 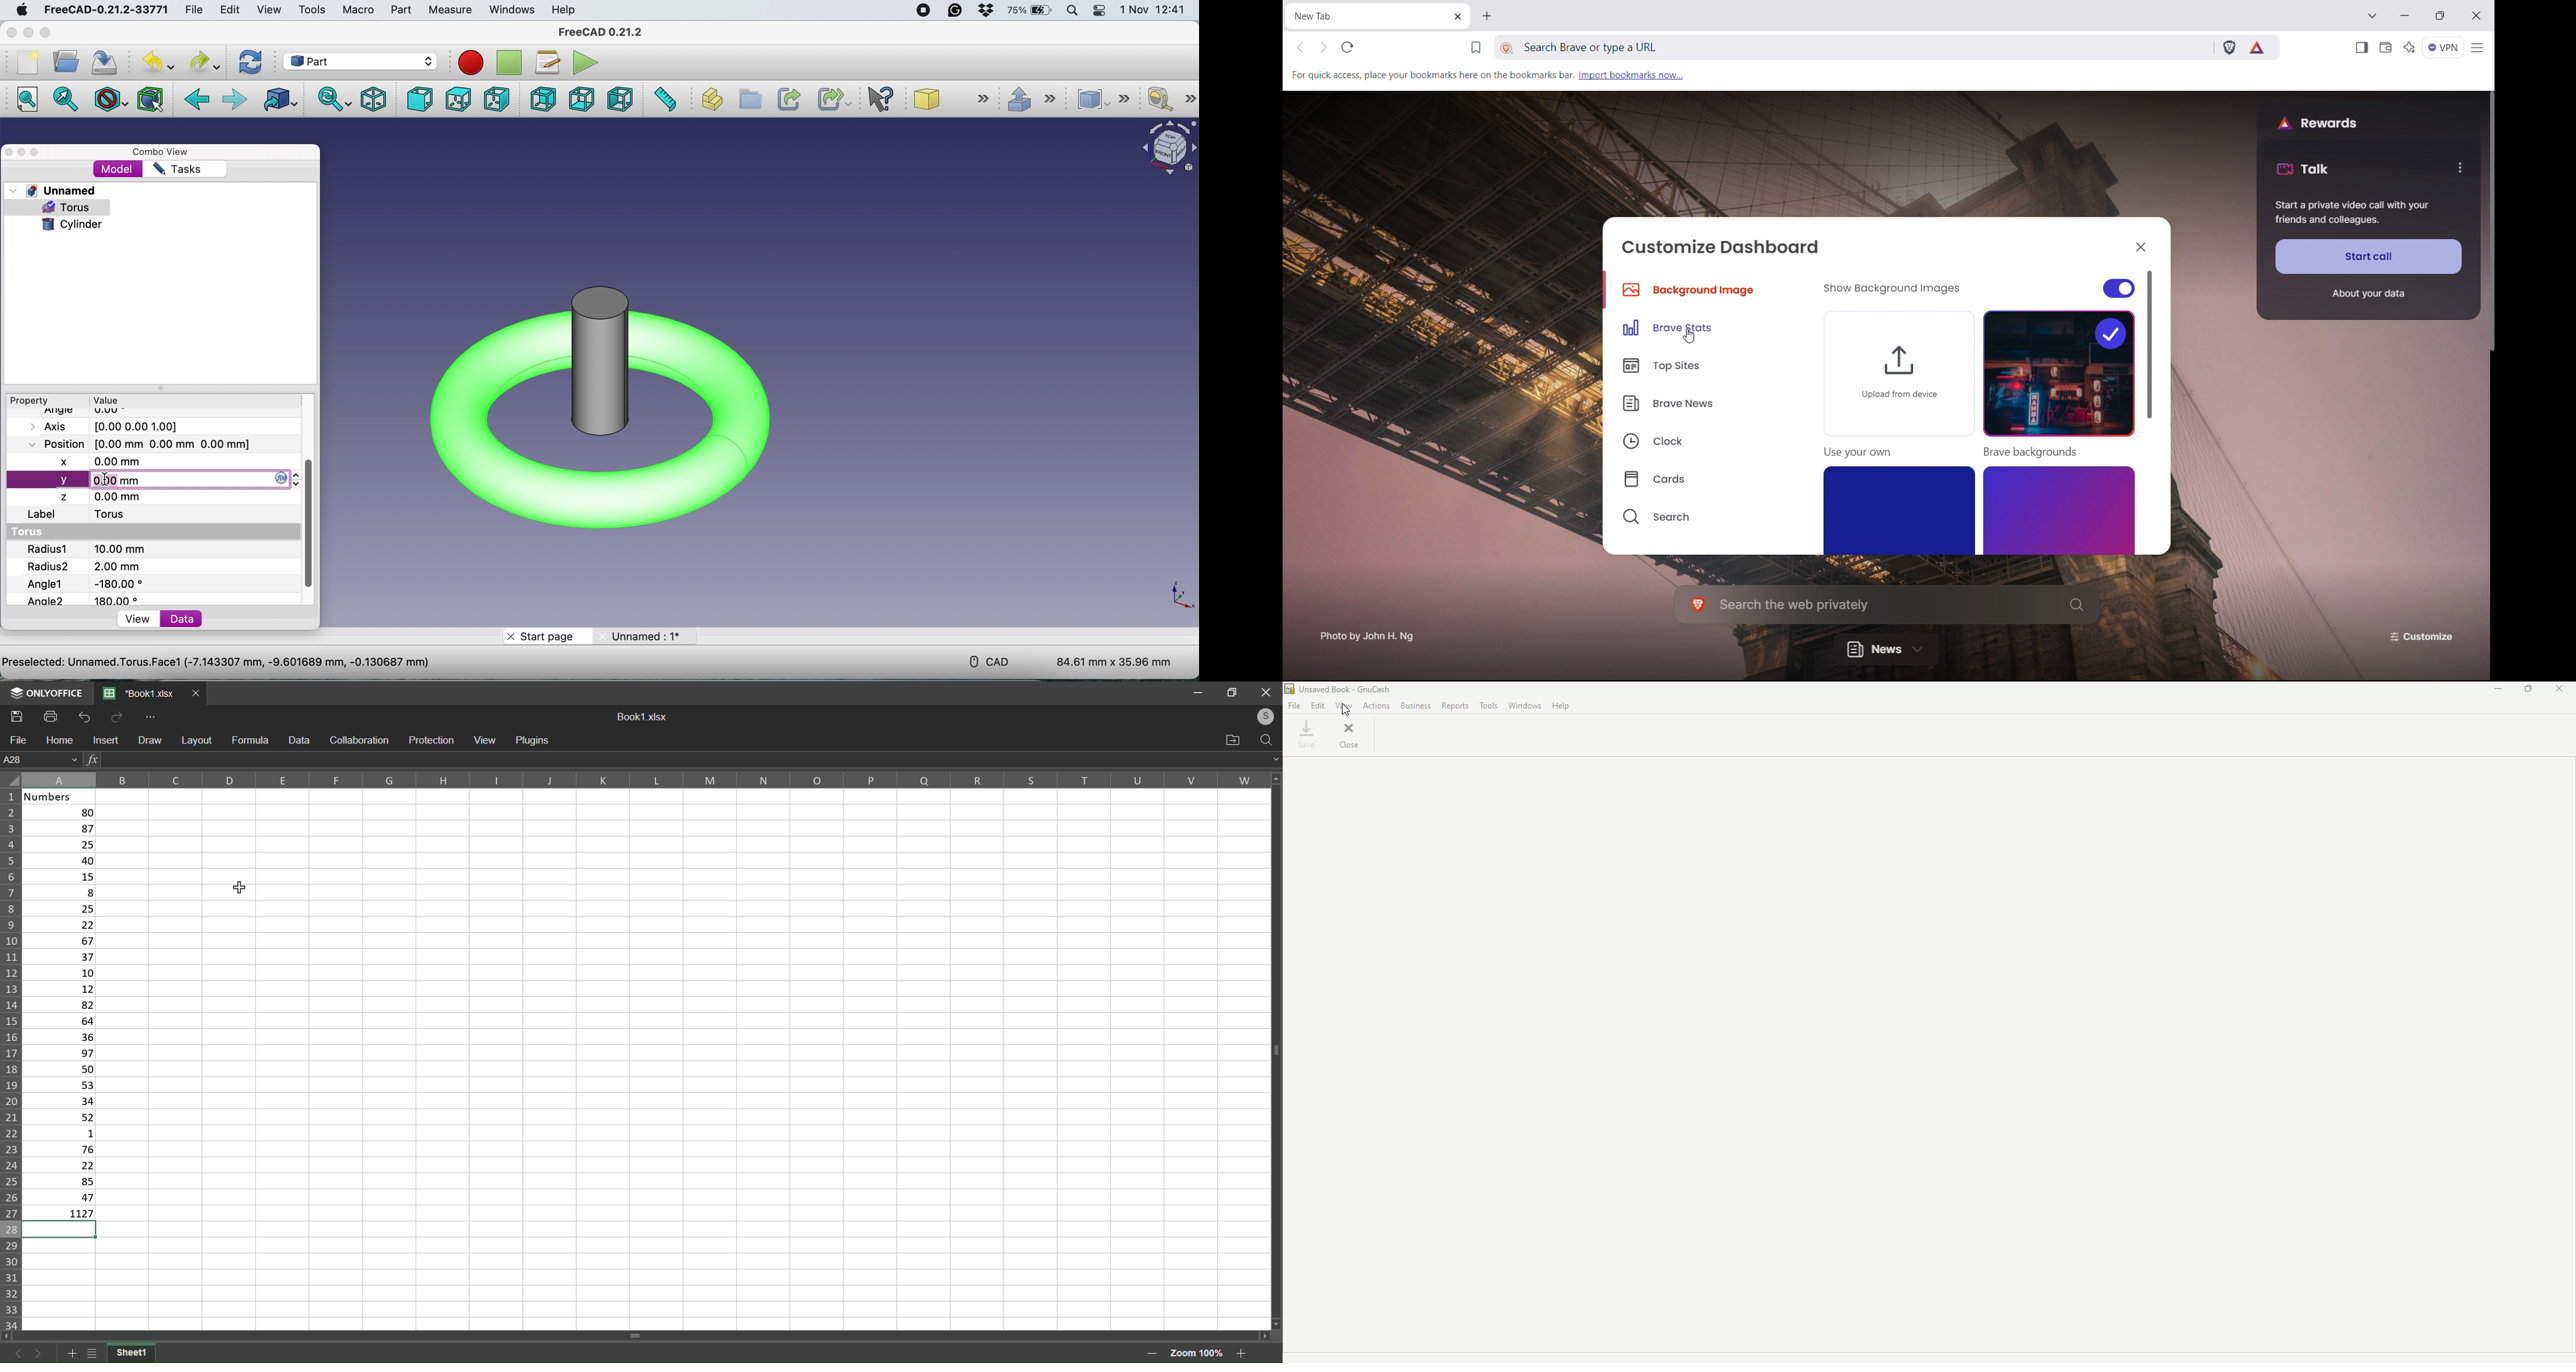 I want to click on Book1.xslx, so click(x=646, y=716).